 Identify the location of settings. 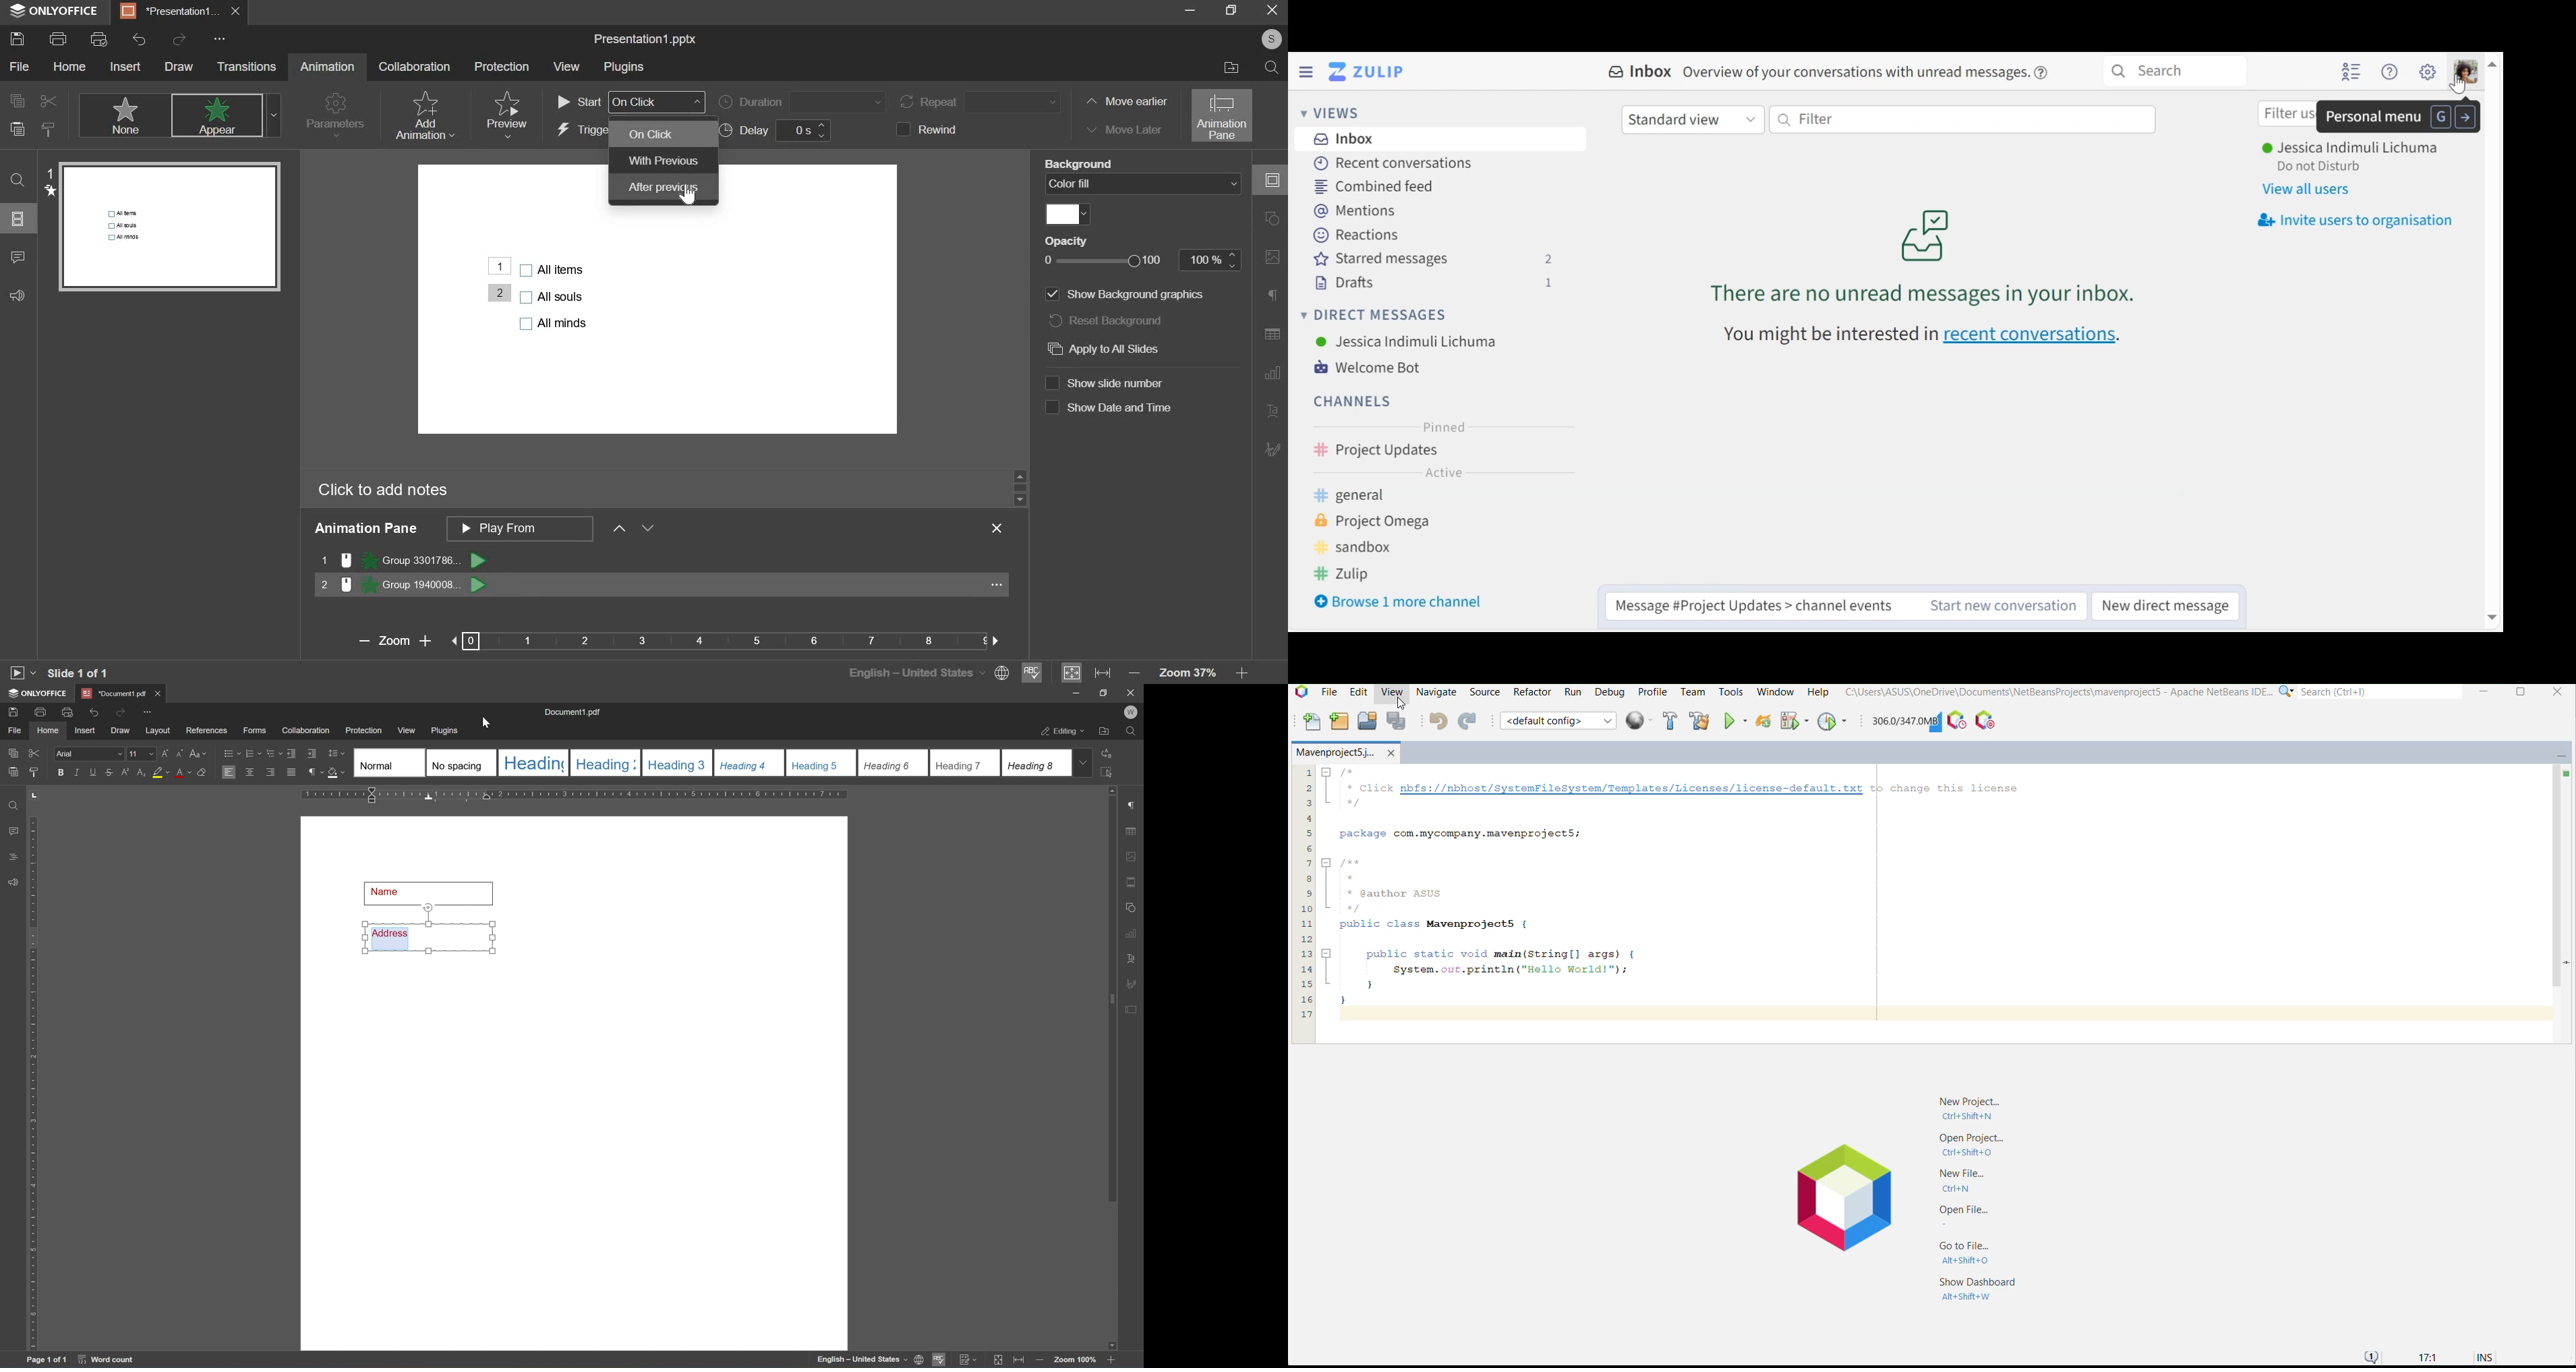
(2427, 72).